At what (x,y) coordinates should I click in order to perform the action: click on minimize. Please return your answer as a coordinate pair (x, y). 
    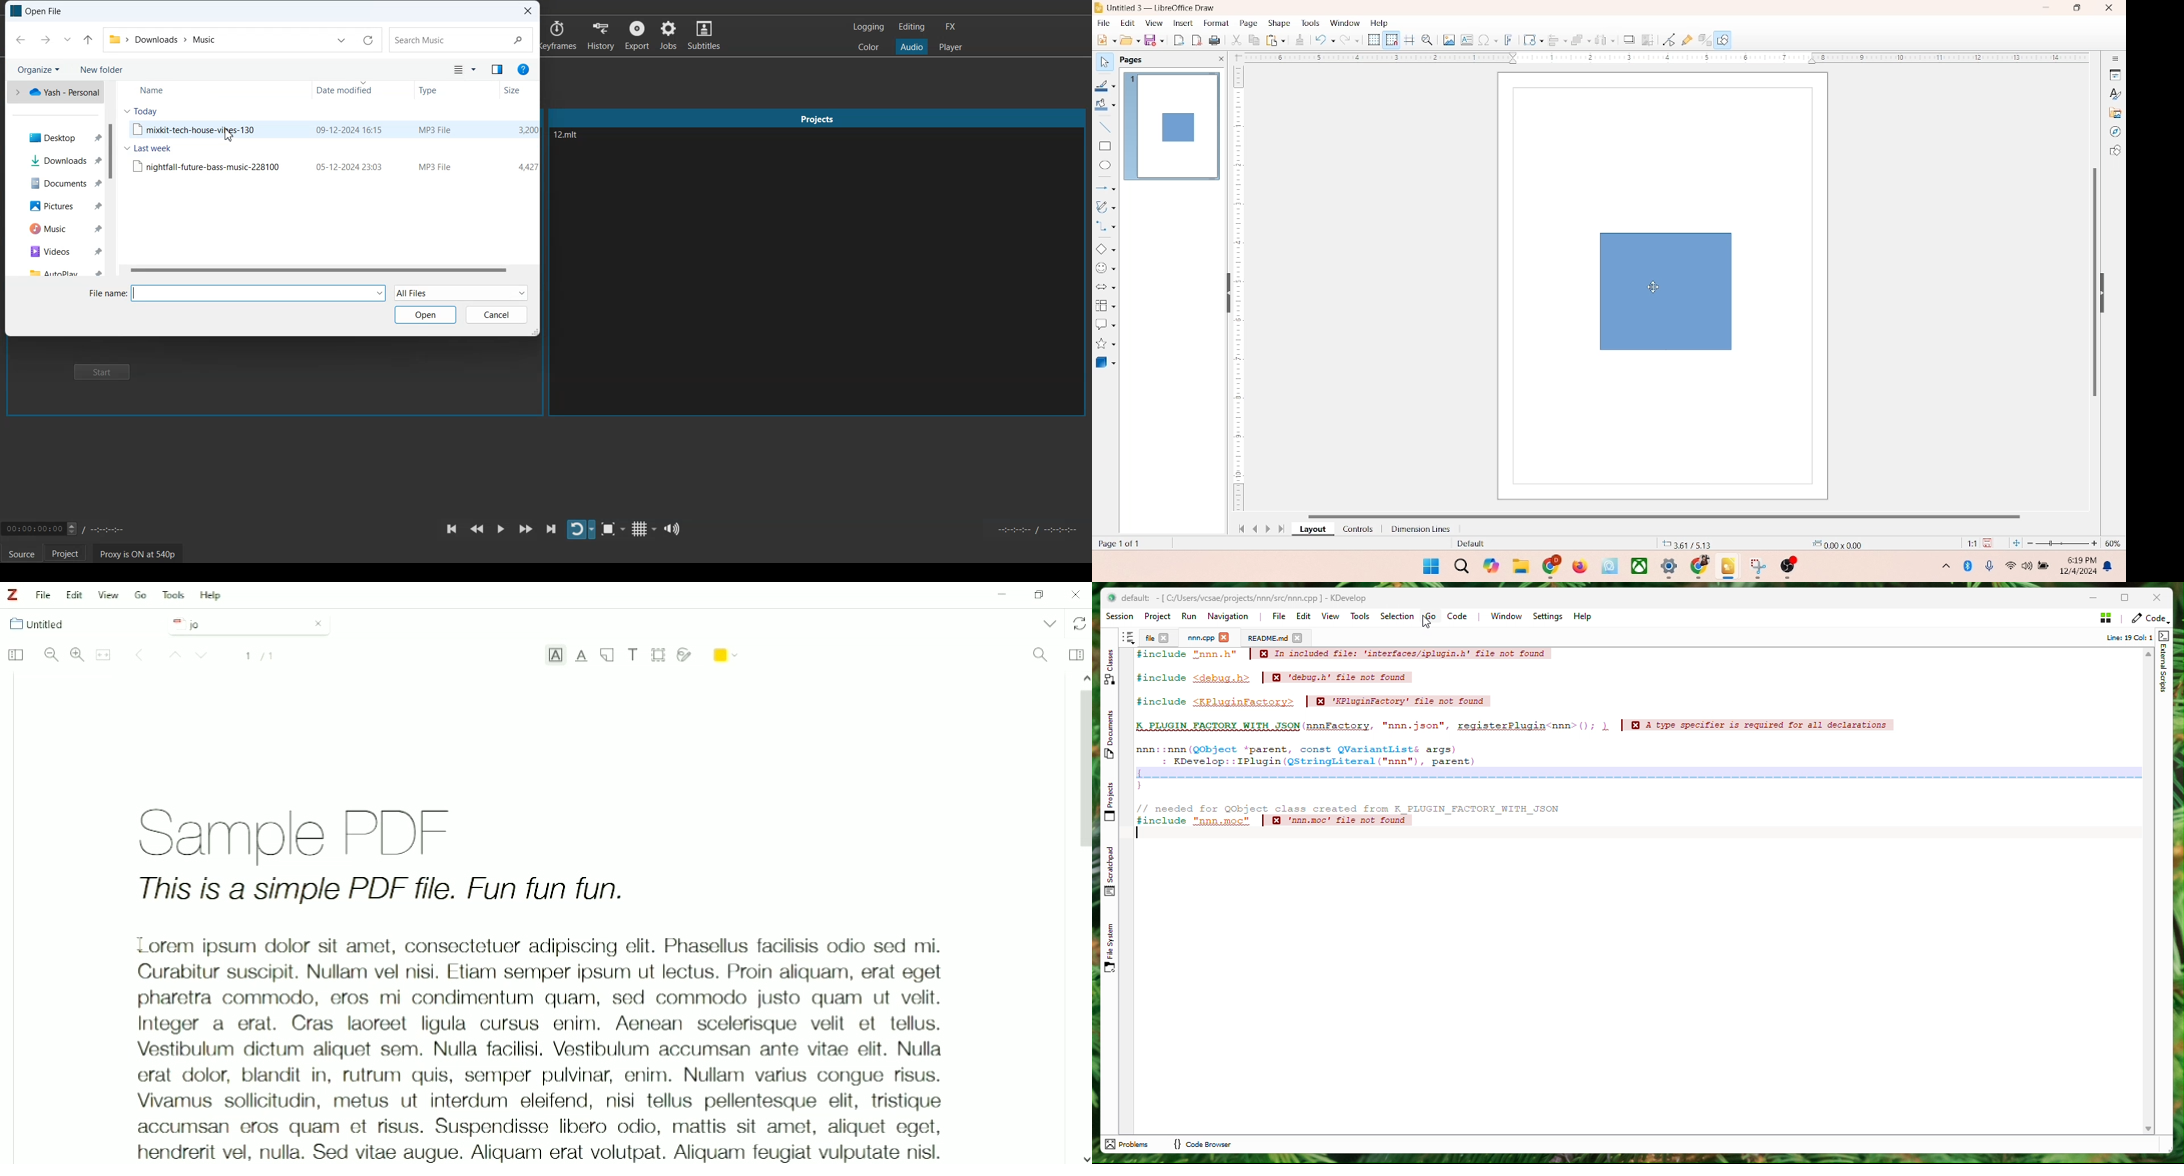
    Looking at the image, I should click on (2048, 7).